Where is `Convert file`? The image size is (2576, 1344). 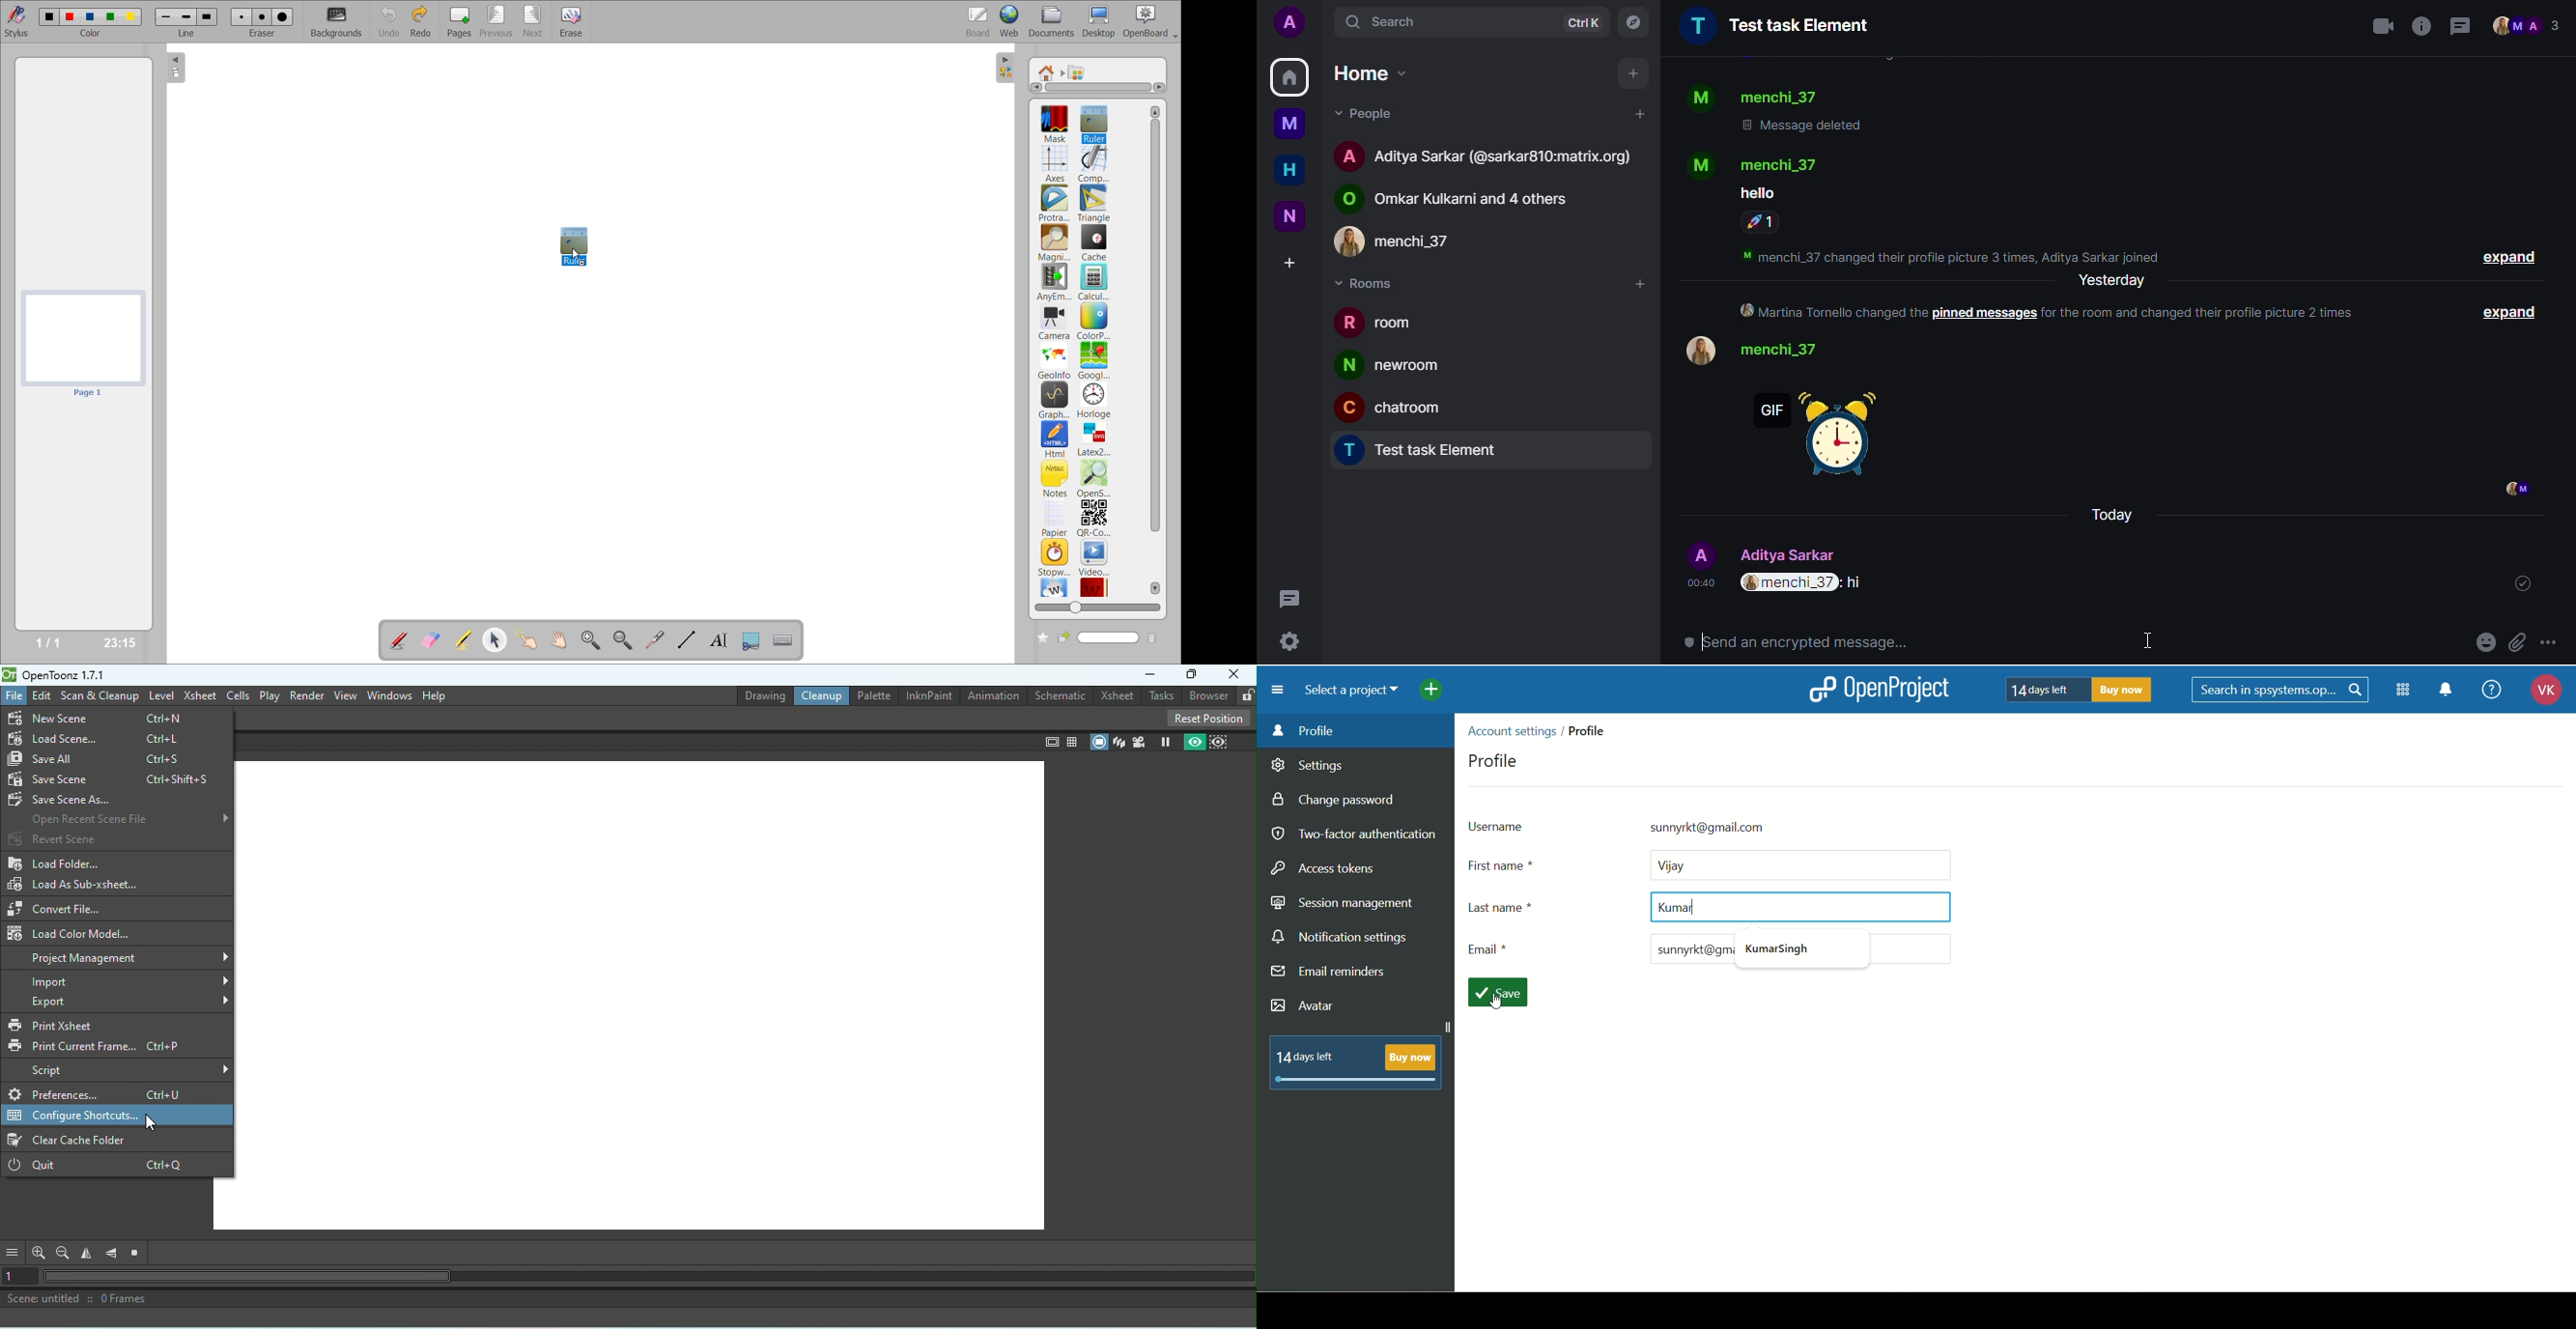
Convert file is located at coordinates (90, 907).